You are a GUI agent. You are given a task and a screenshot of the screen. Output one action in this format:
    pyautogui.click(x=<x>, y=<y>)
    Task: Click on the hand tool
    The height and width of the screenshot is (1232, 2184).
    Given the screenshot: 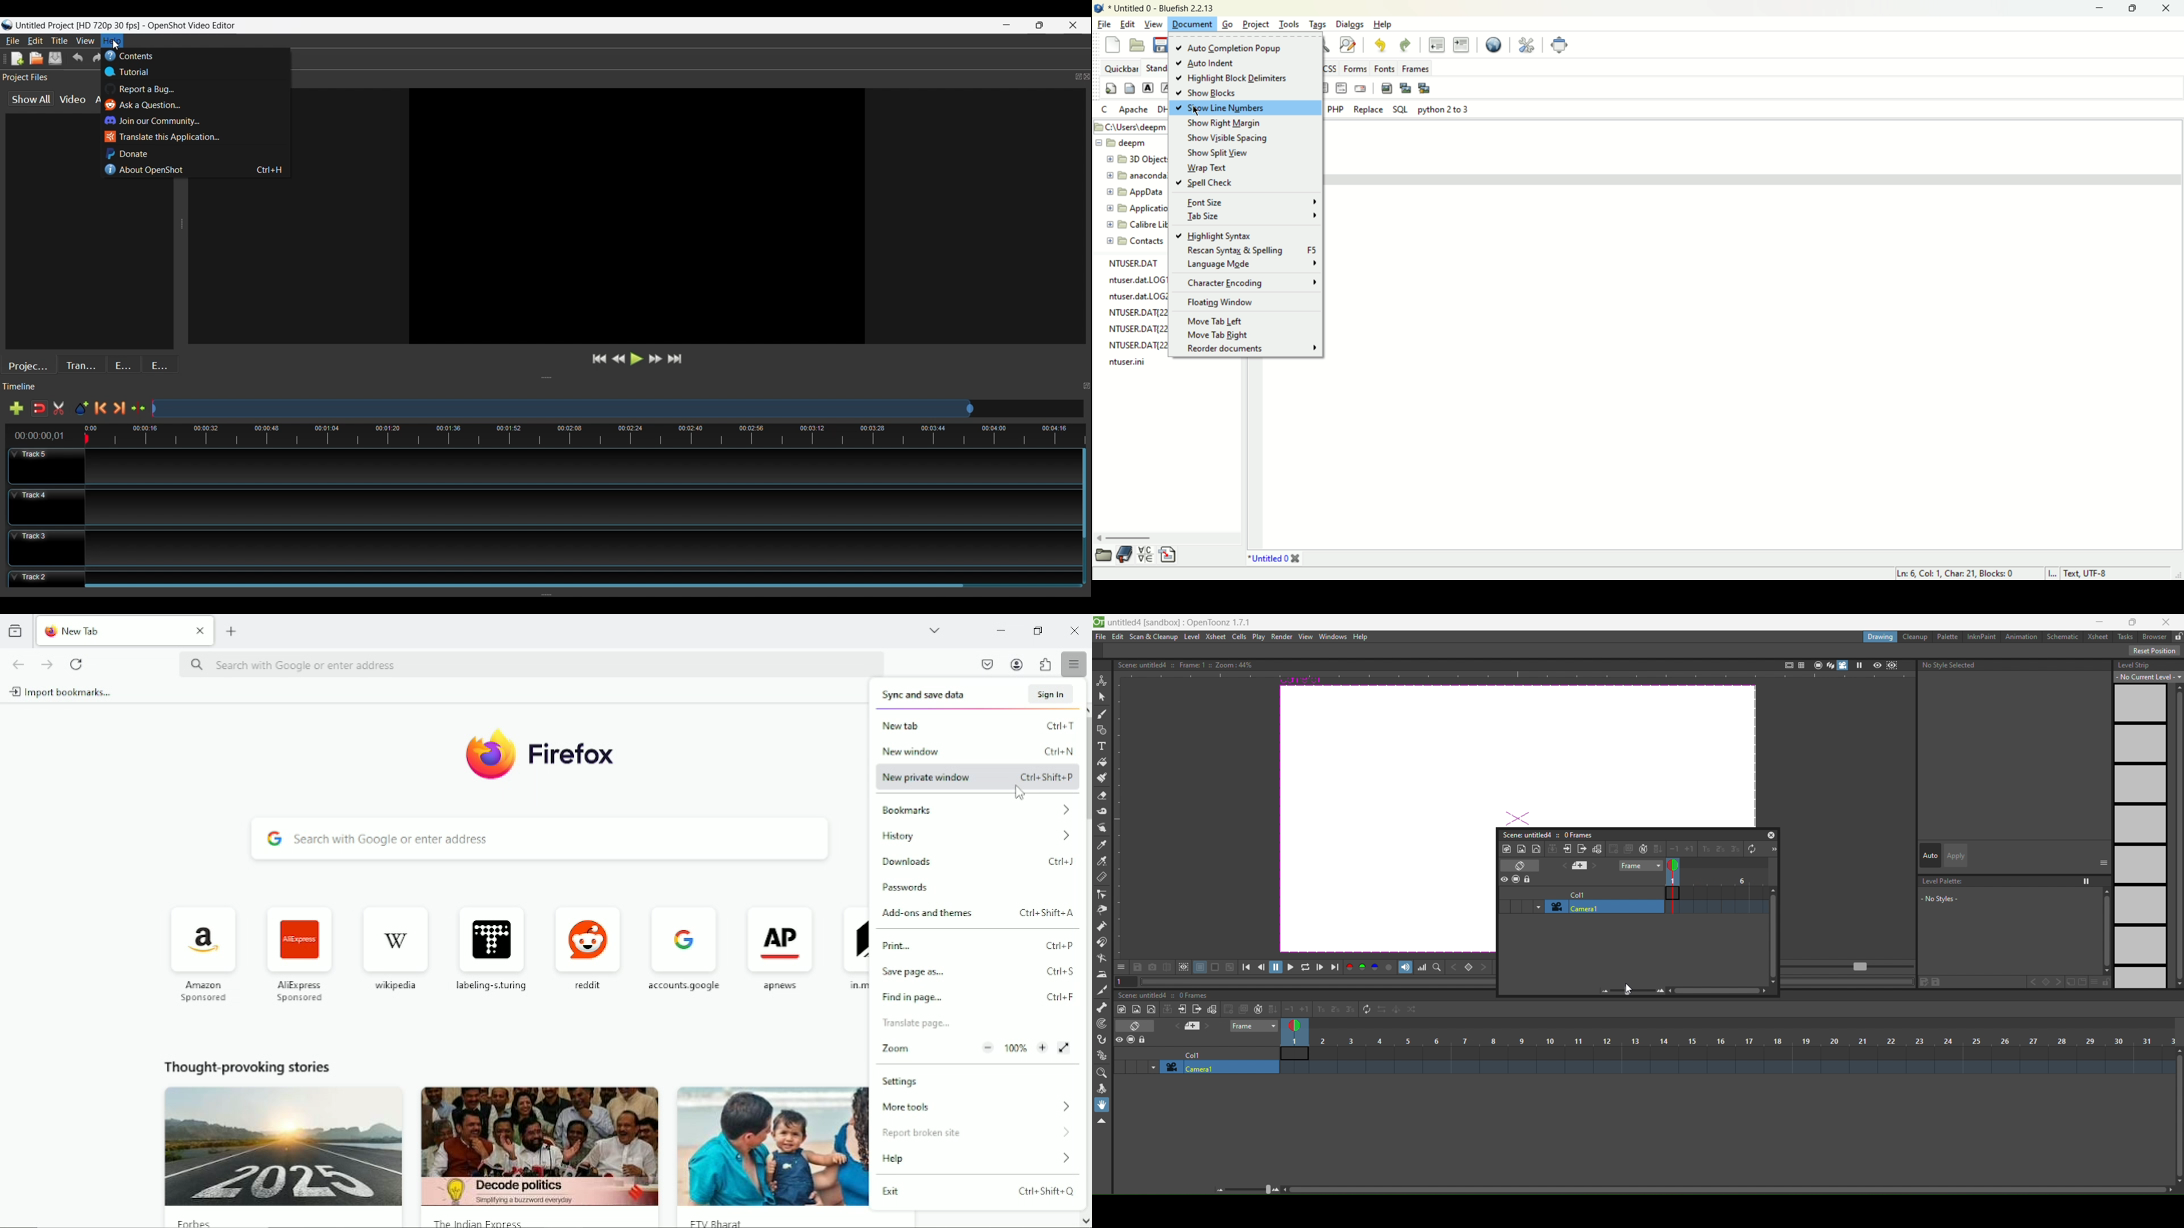 What is the action you would take?
    pyautogui.click(x=1104, y=1105)
    